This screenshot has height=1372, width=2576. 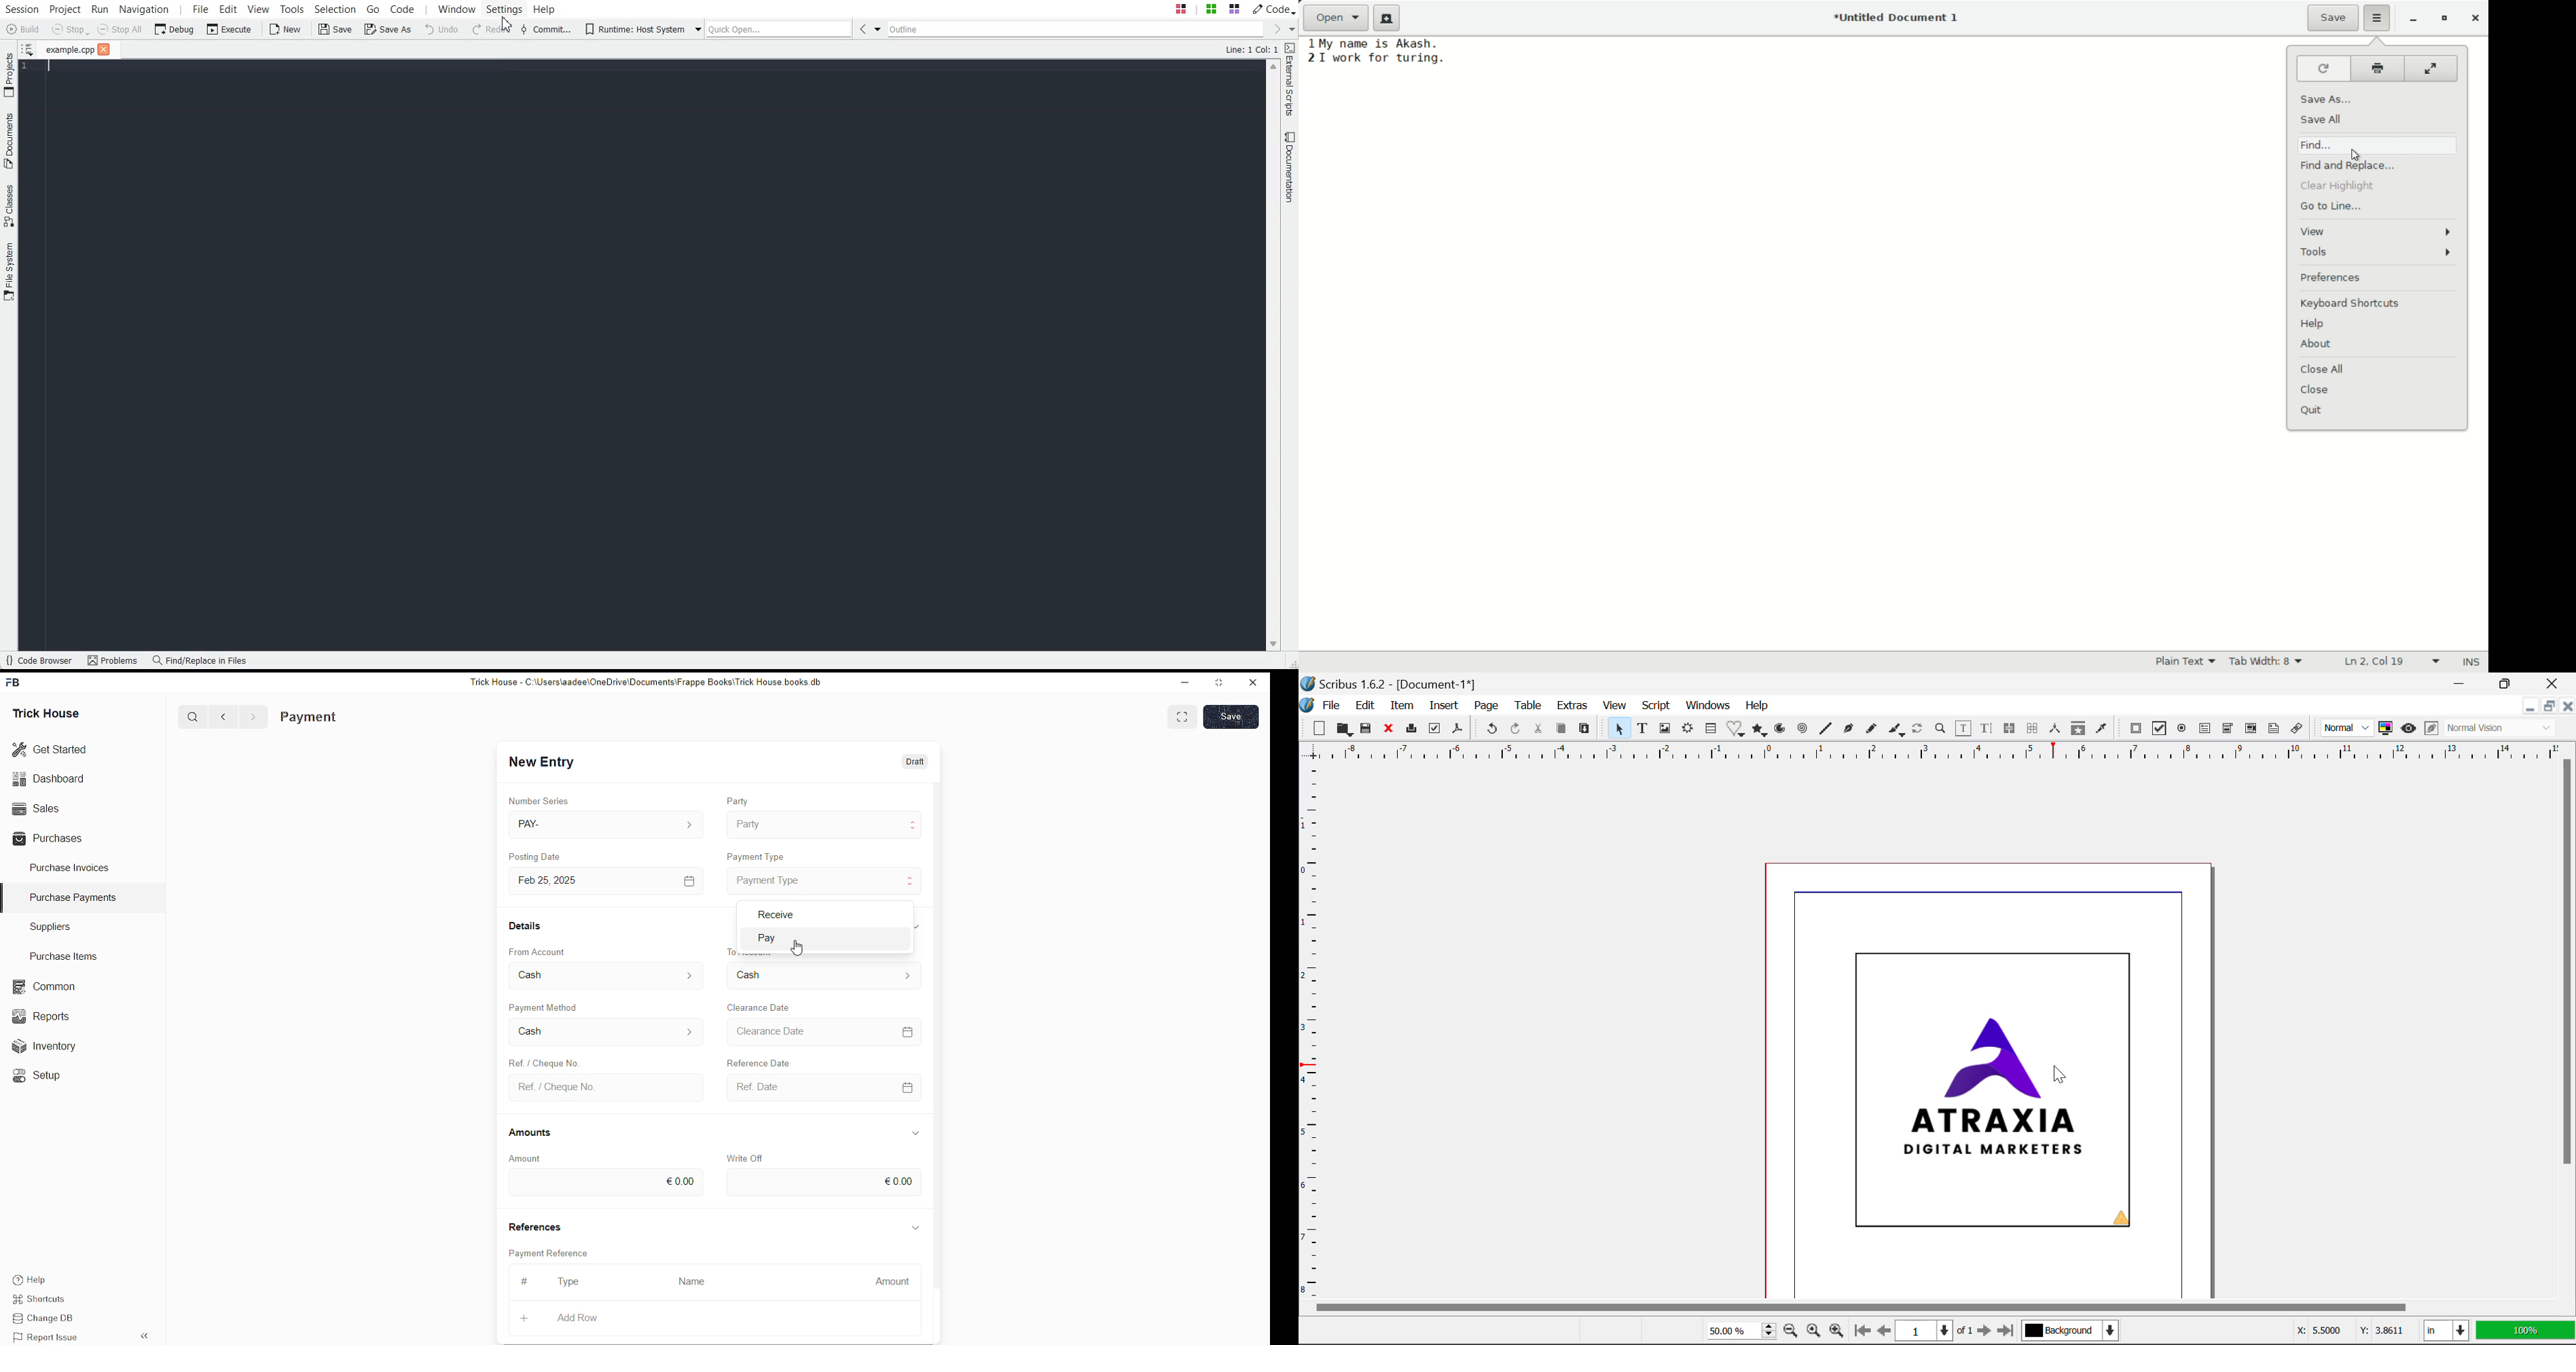 What do you see at coordinates (1778, 732) in the screenshot?
I see `Arcs` at bounding box center [1778, 732].